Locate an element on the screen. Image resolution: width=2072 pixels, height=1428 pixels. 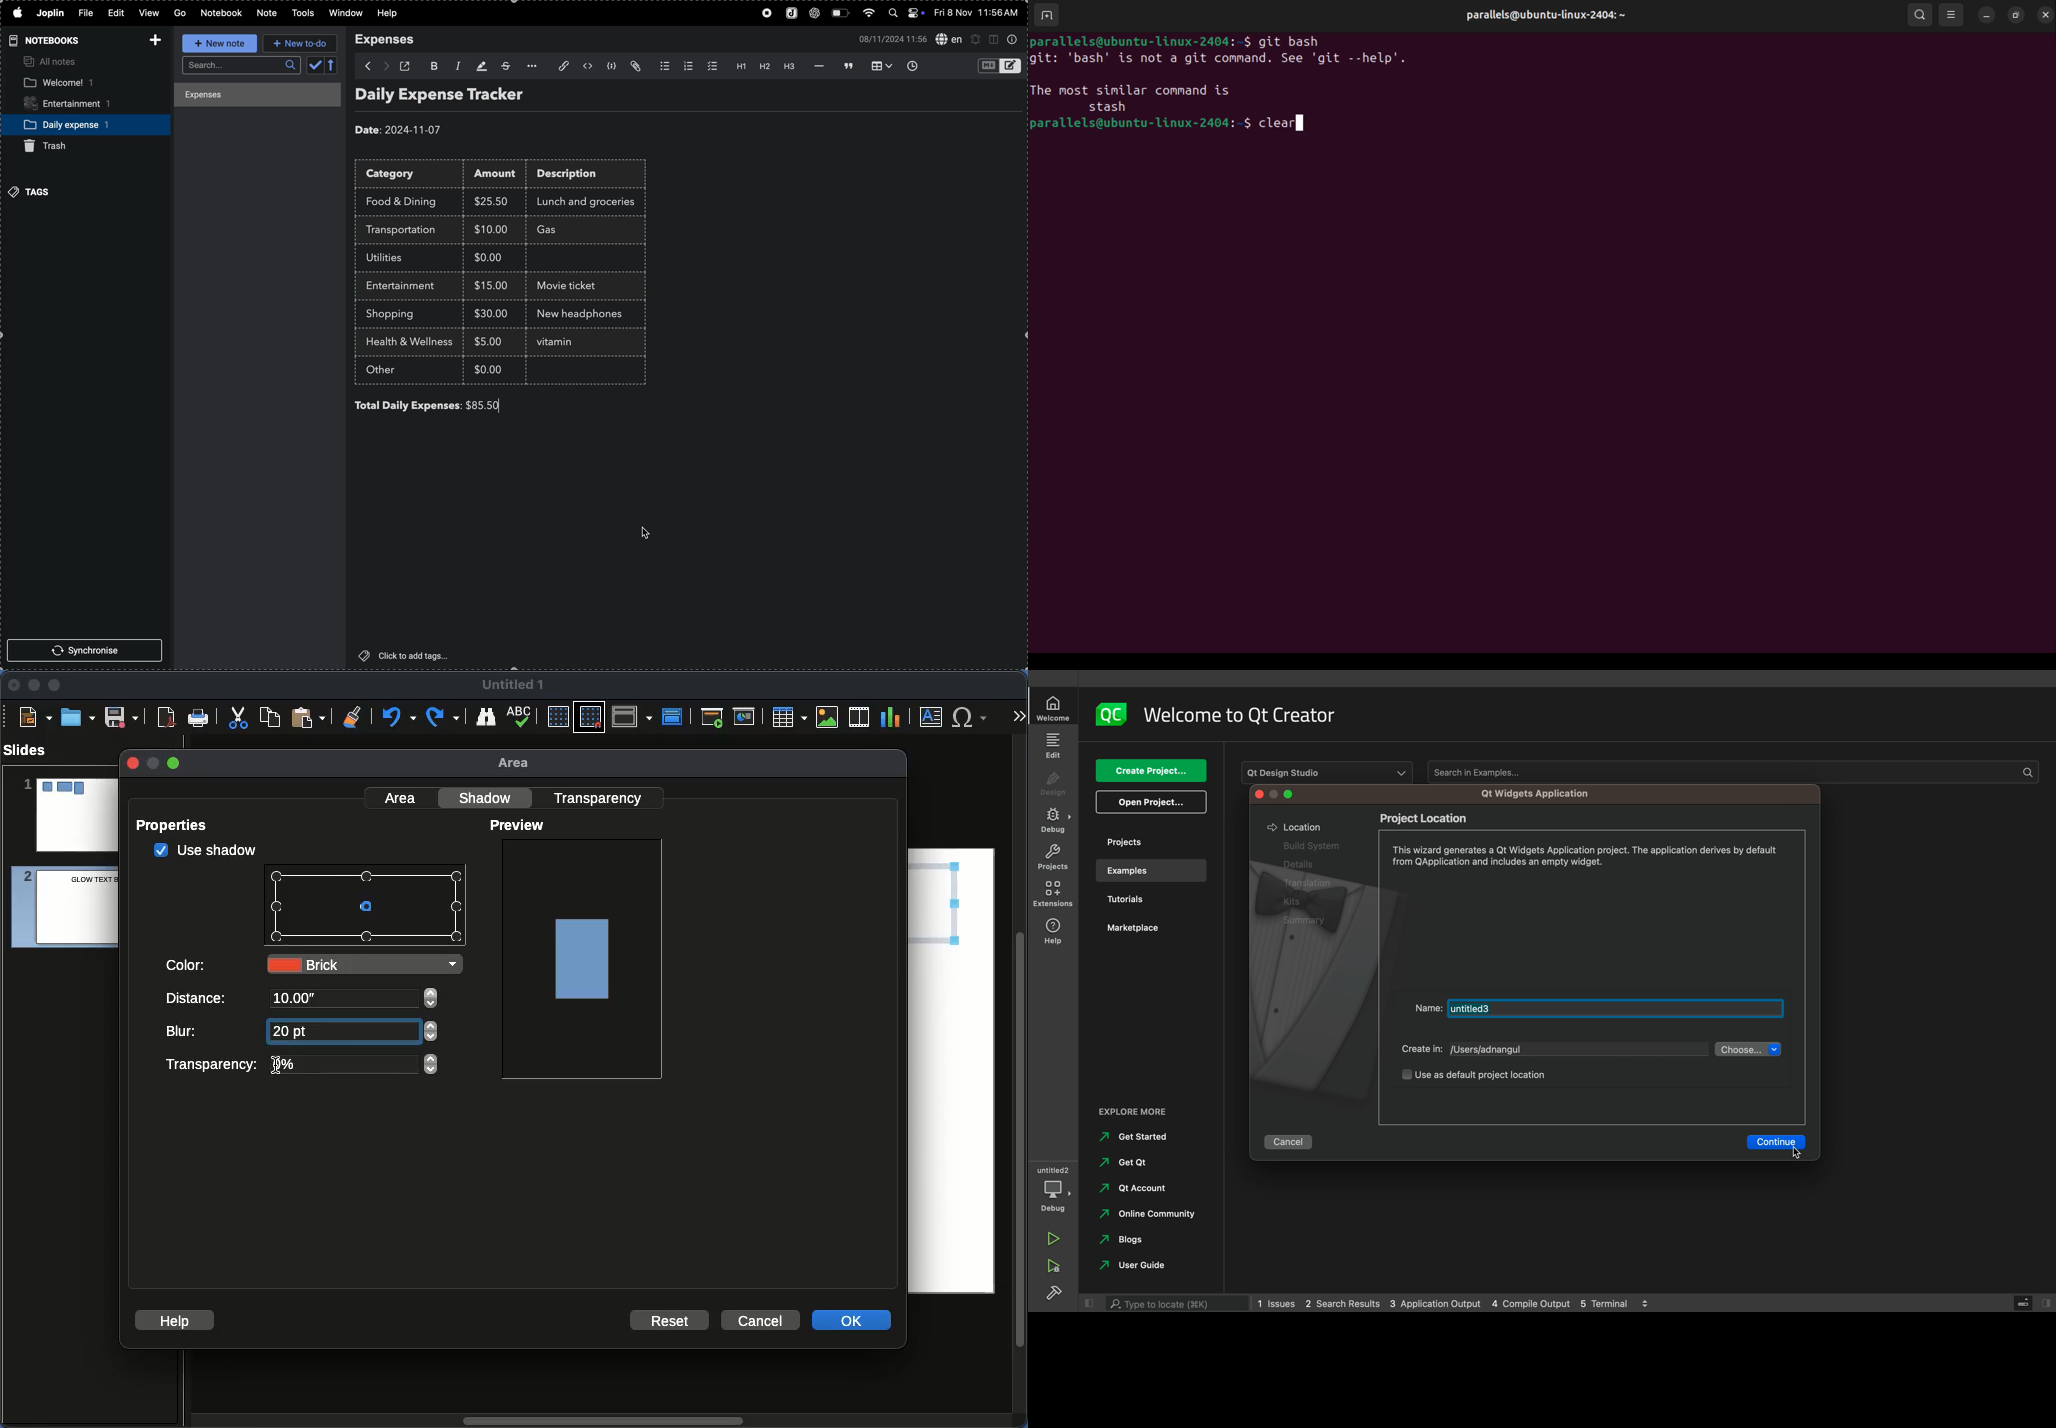
go is located at coordinates (179, 13).